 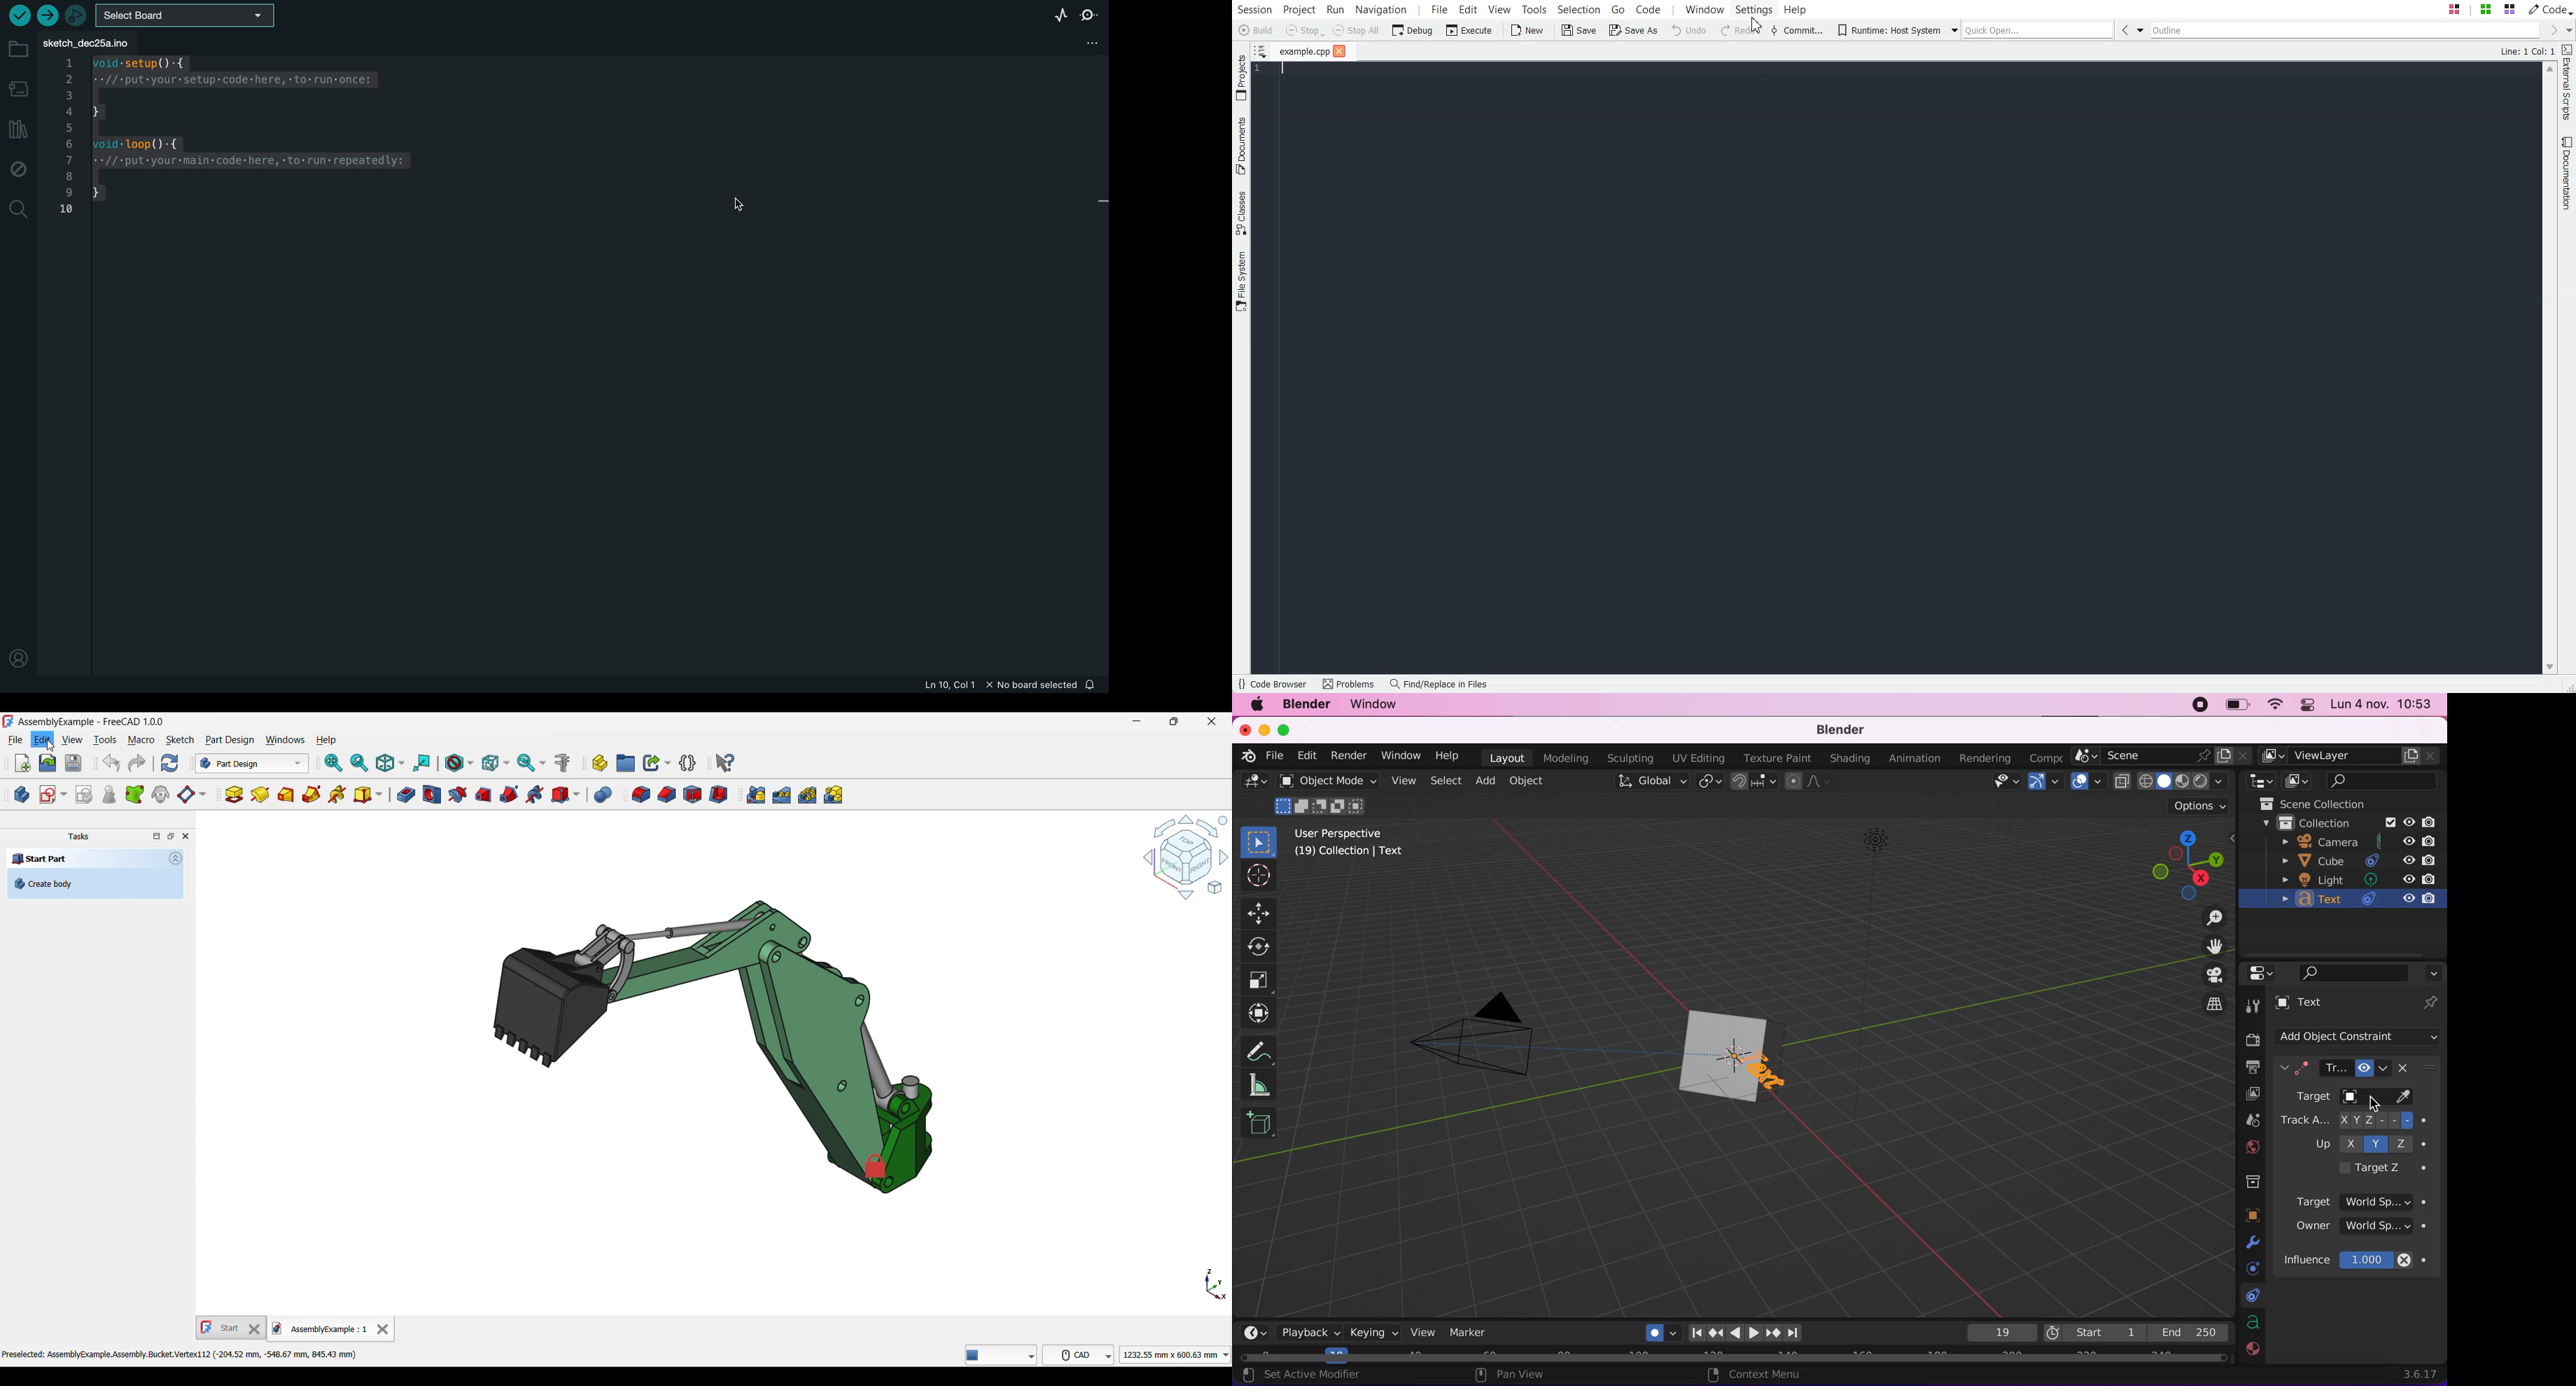 I want to click on Create a subtractive primitive options, so click(x=566, y=794).